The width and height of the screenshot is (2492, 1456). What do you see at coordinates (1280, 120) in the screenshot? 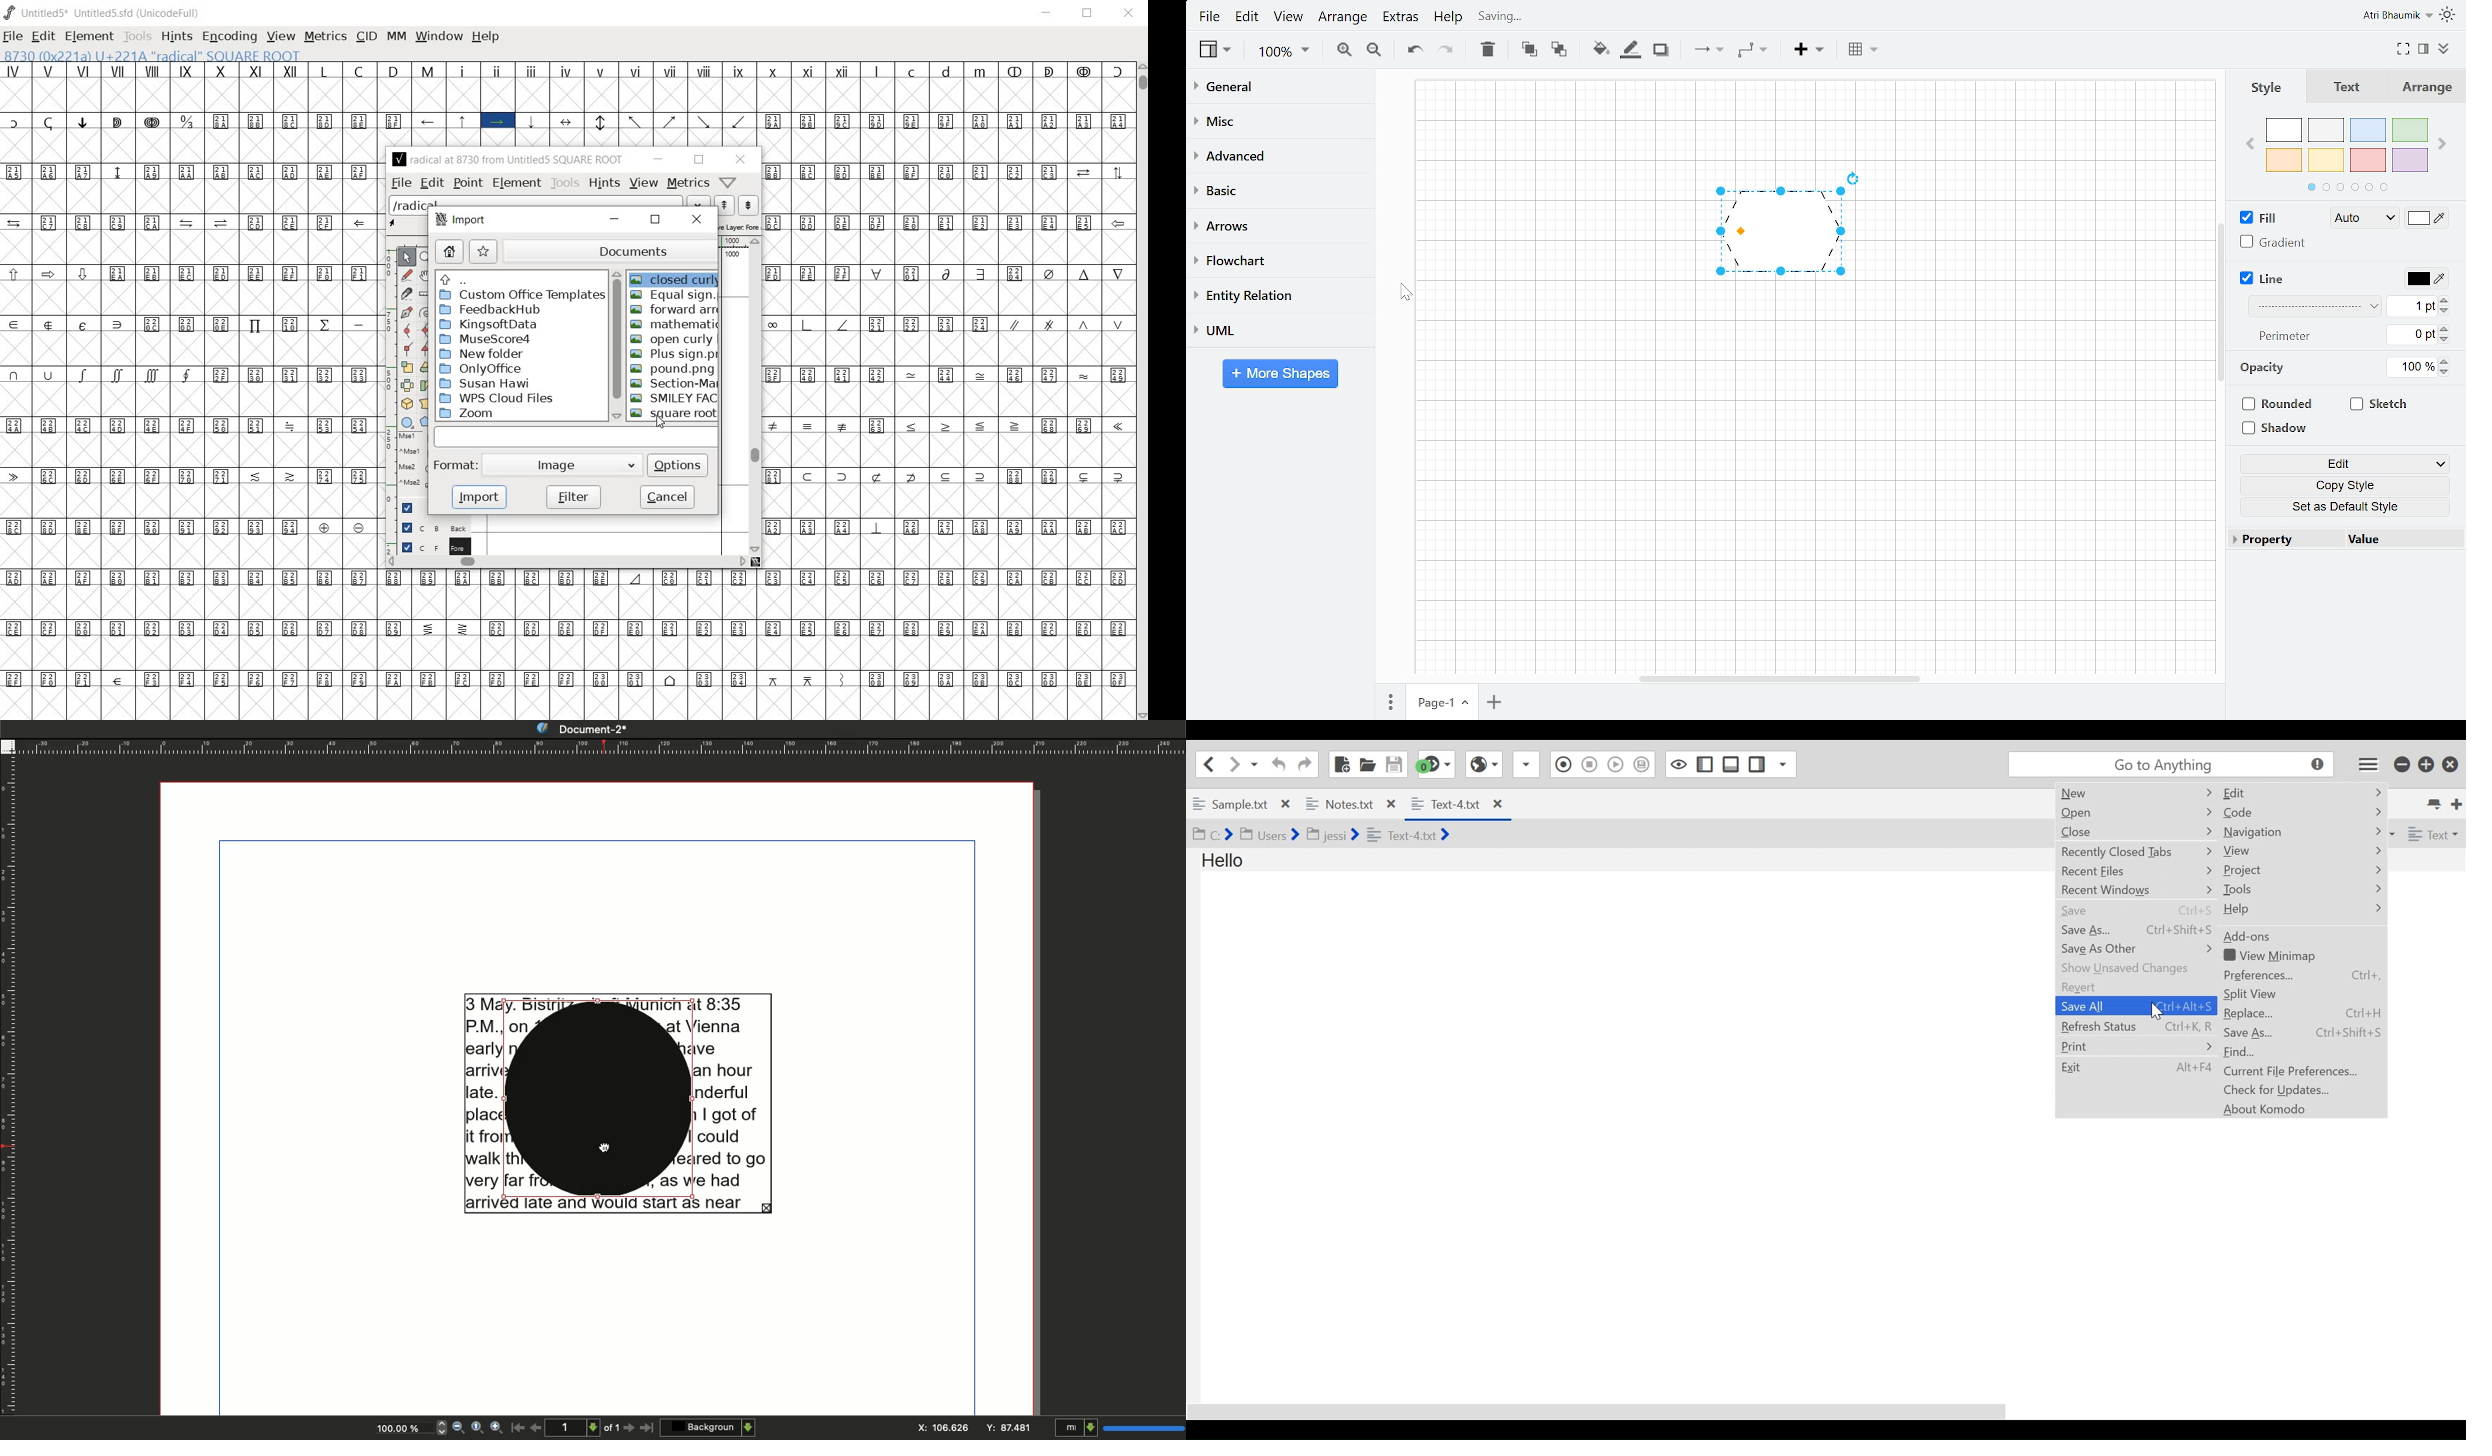
I see `Misc` at bounding box center [1280, 120].